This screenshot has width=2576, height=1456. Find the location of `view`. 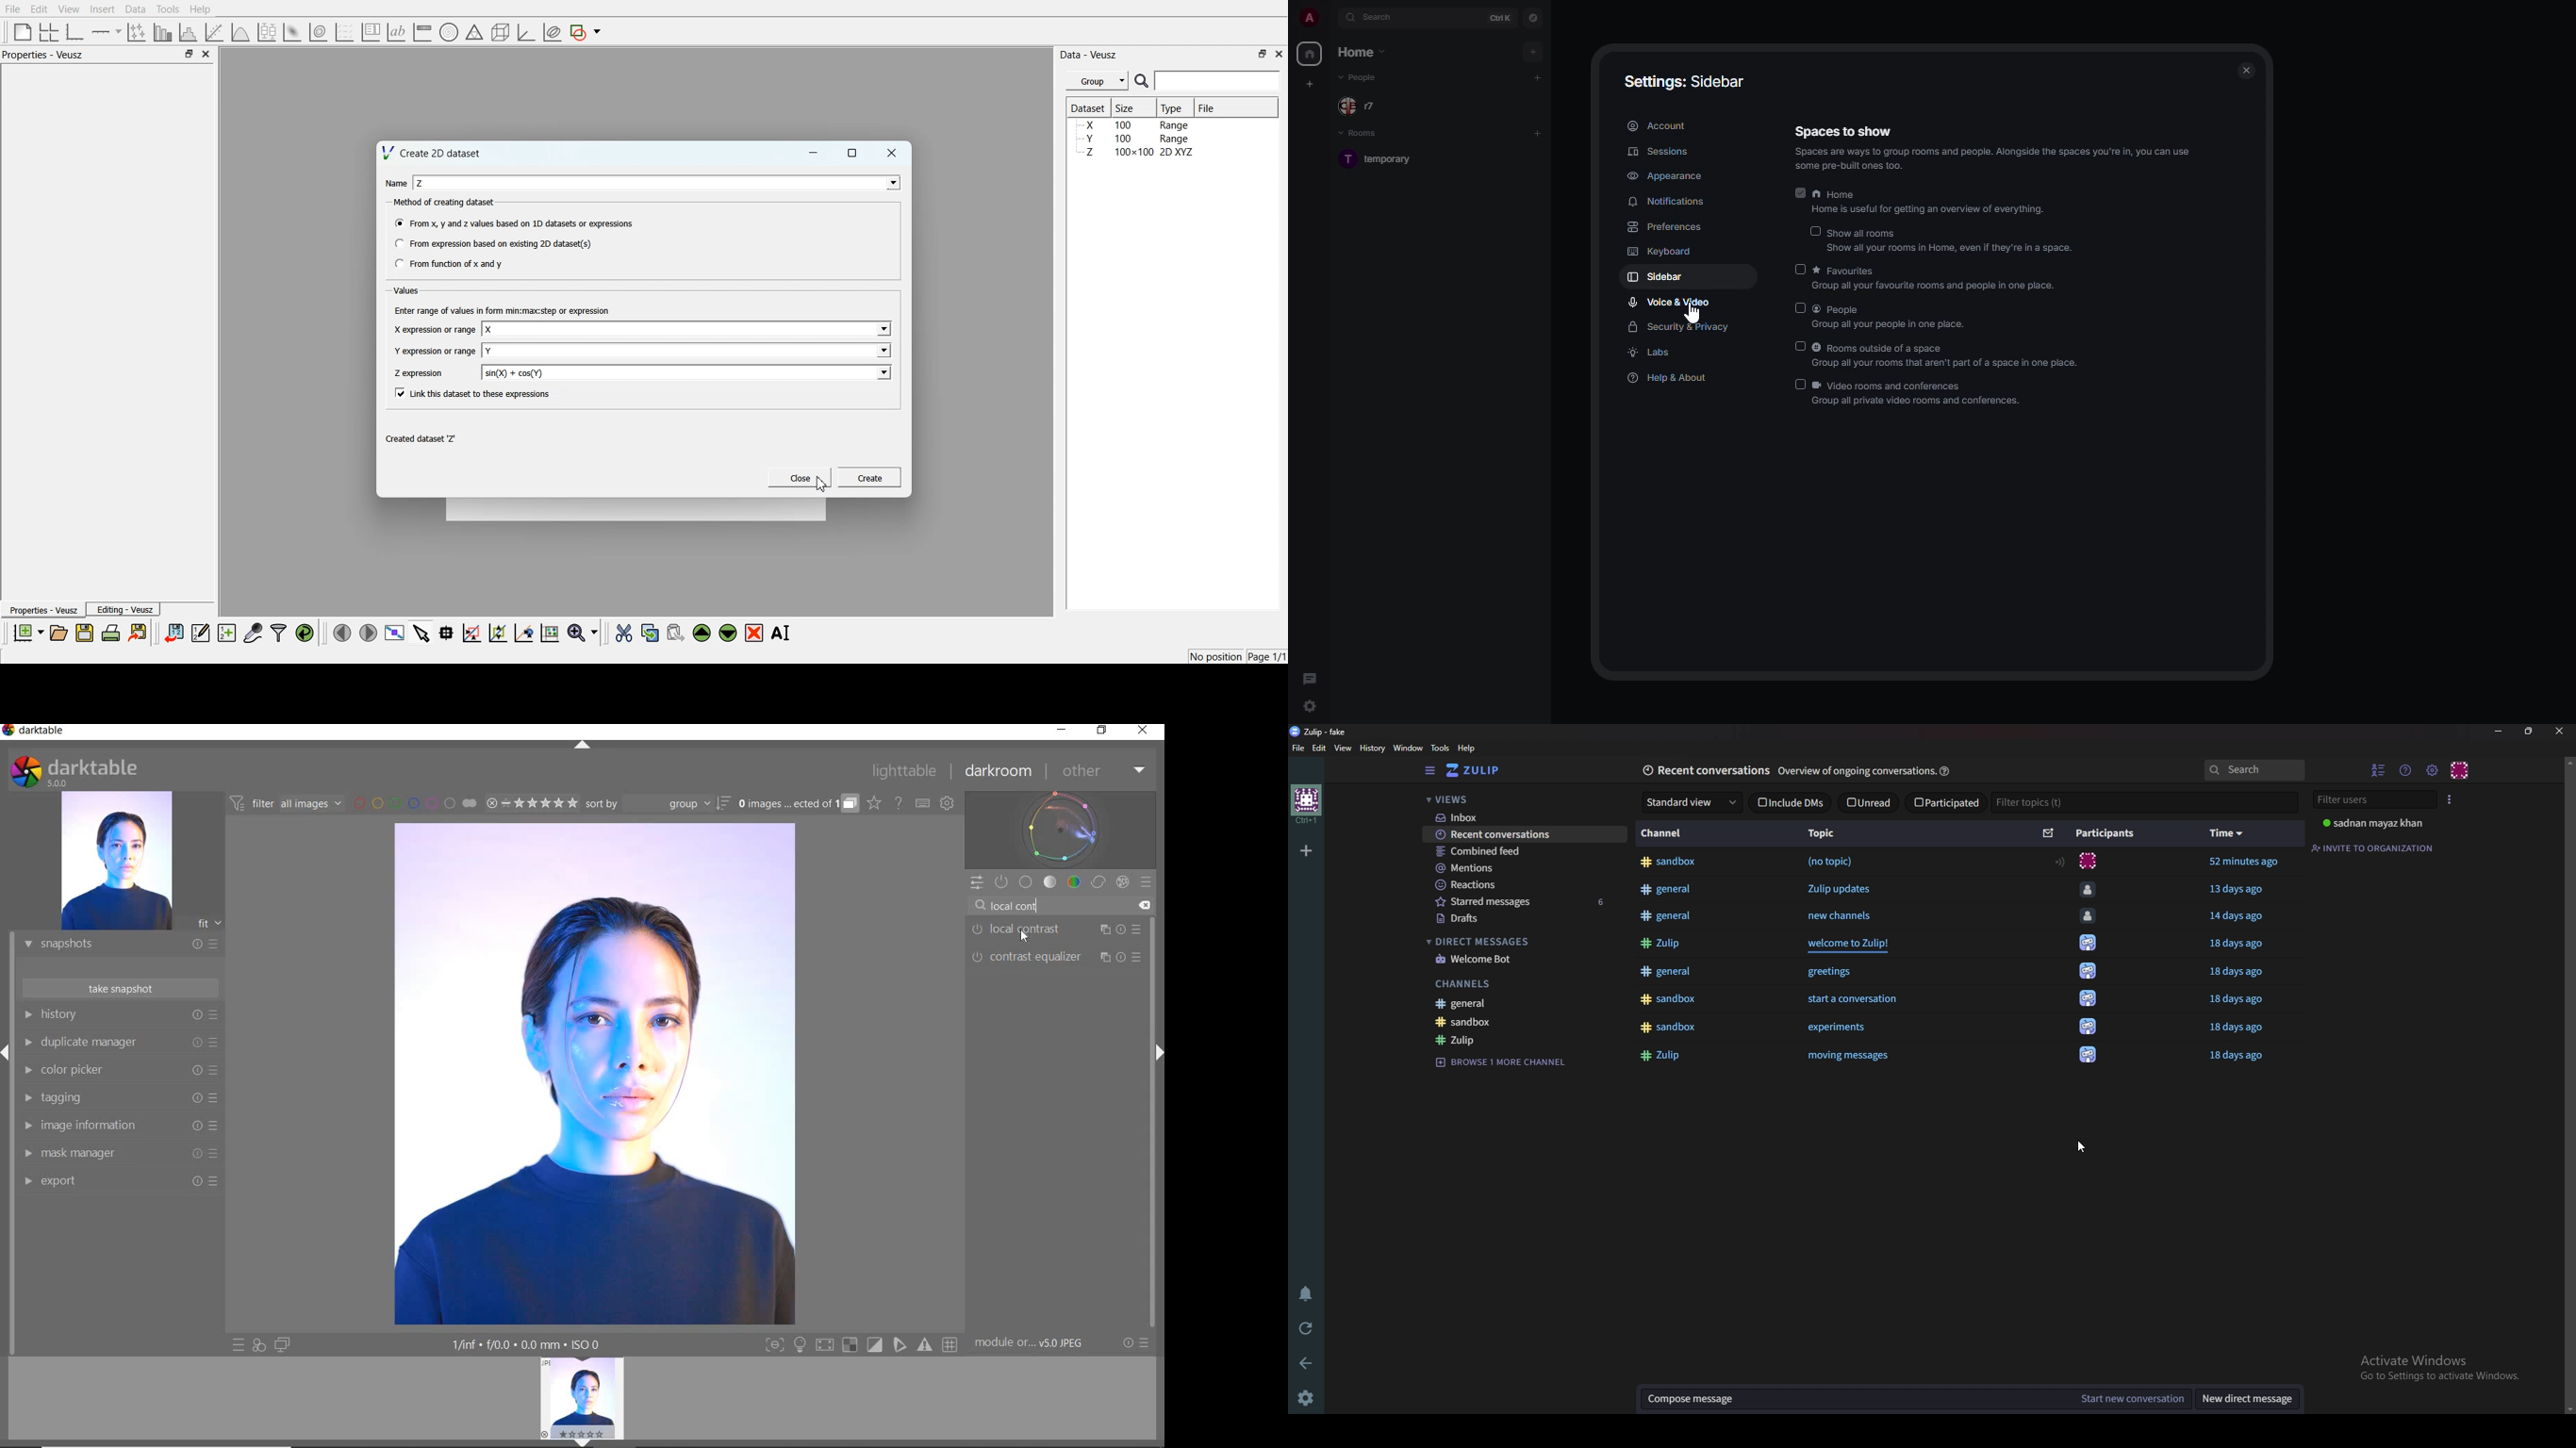

view is located at coordinates (1344, 748).